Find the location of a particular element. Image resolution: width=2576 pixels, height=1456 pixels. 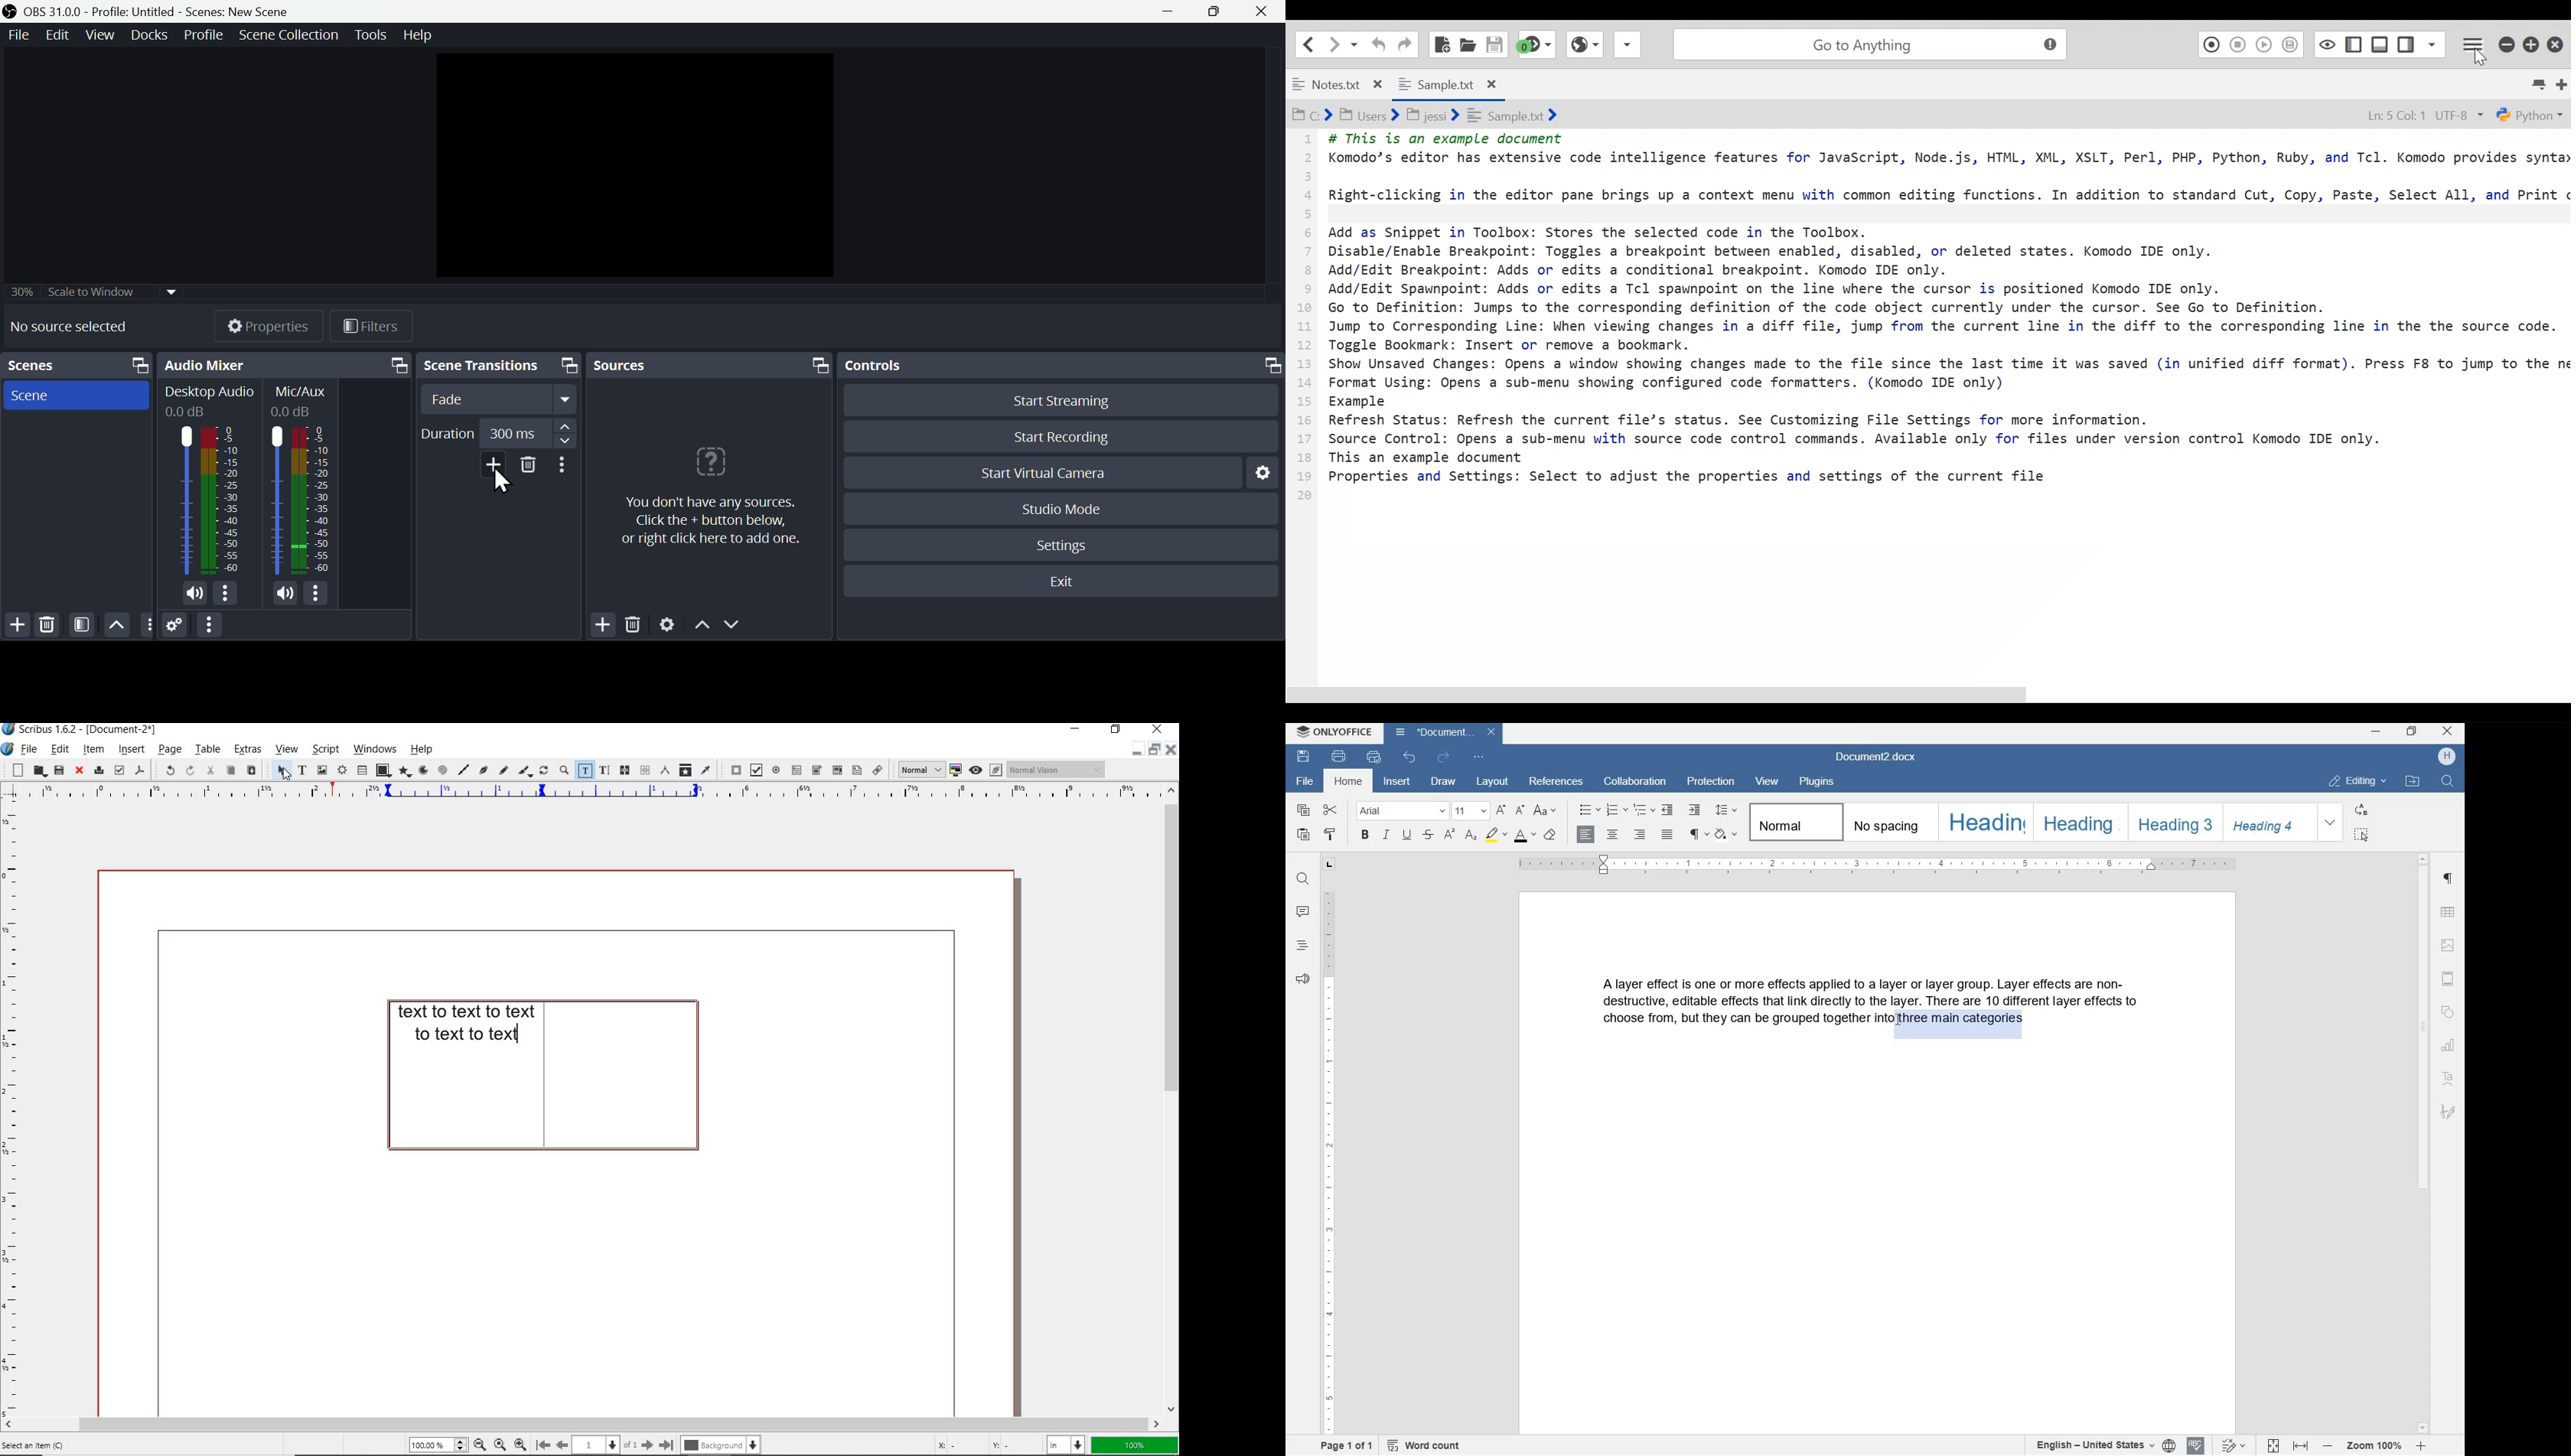

 is located at coordinates (288, 33).